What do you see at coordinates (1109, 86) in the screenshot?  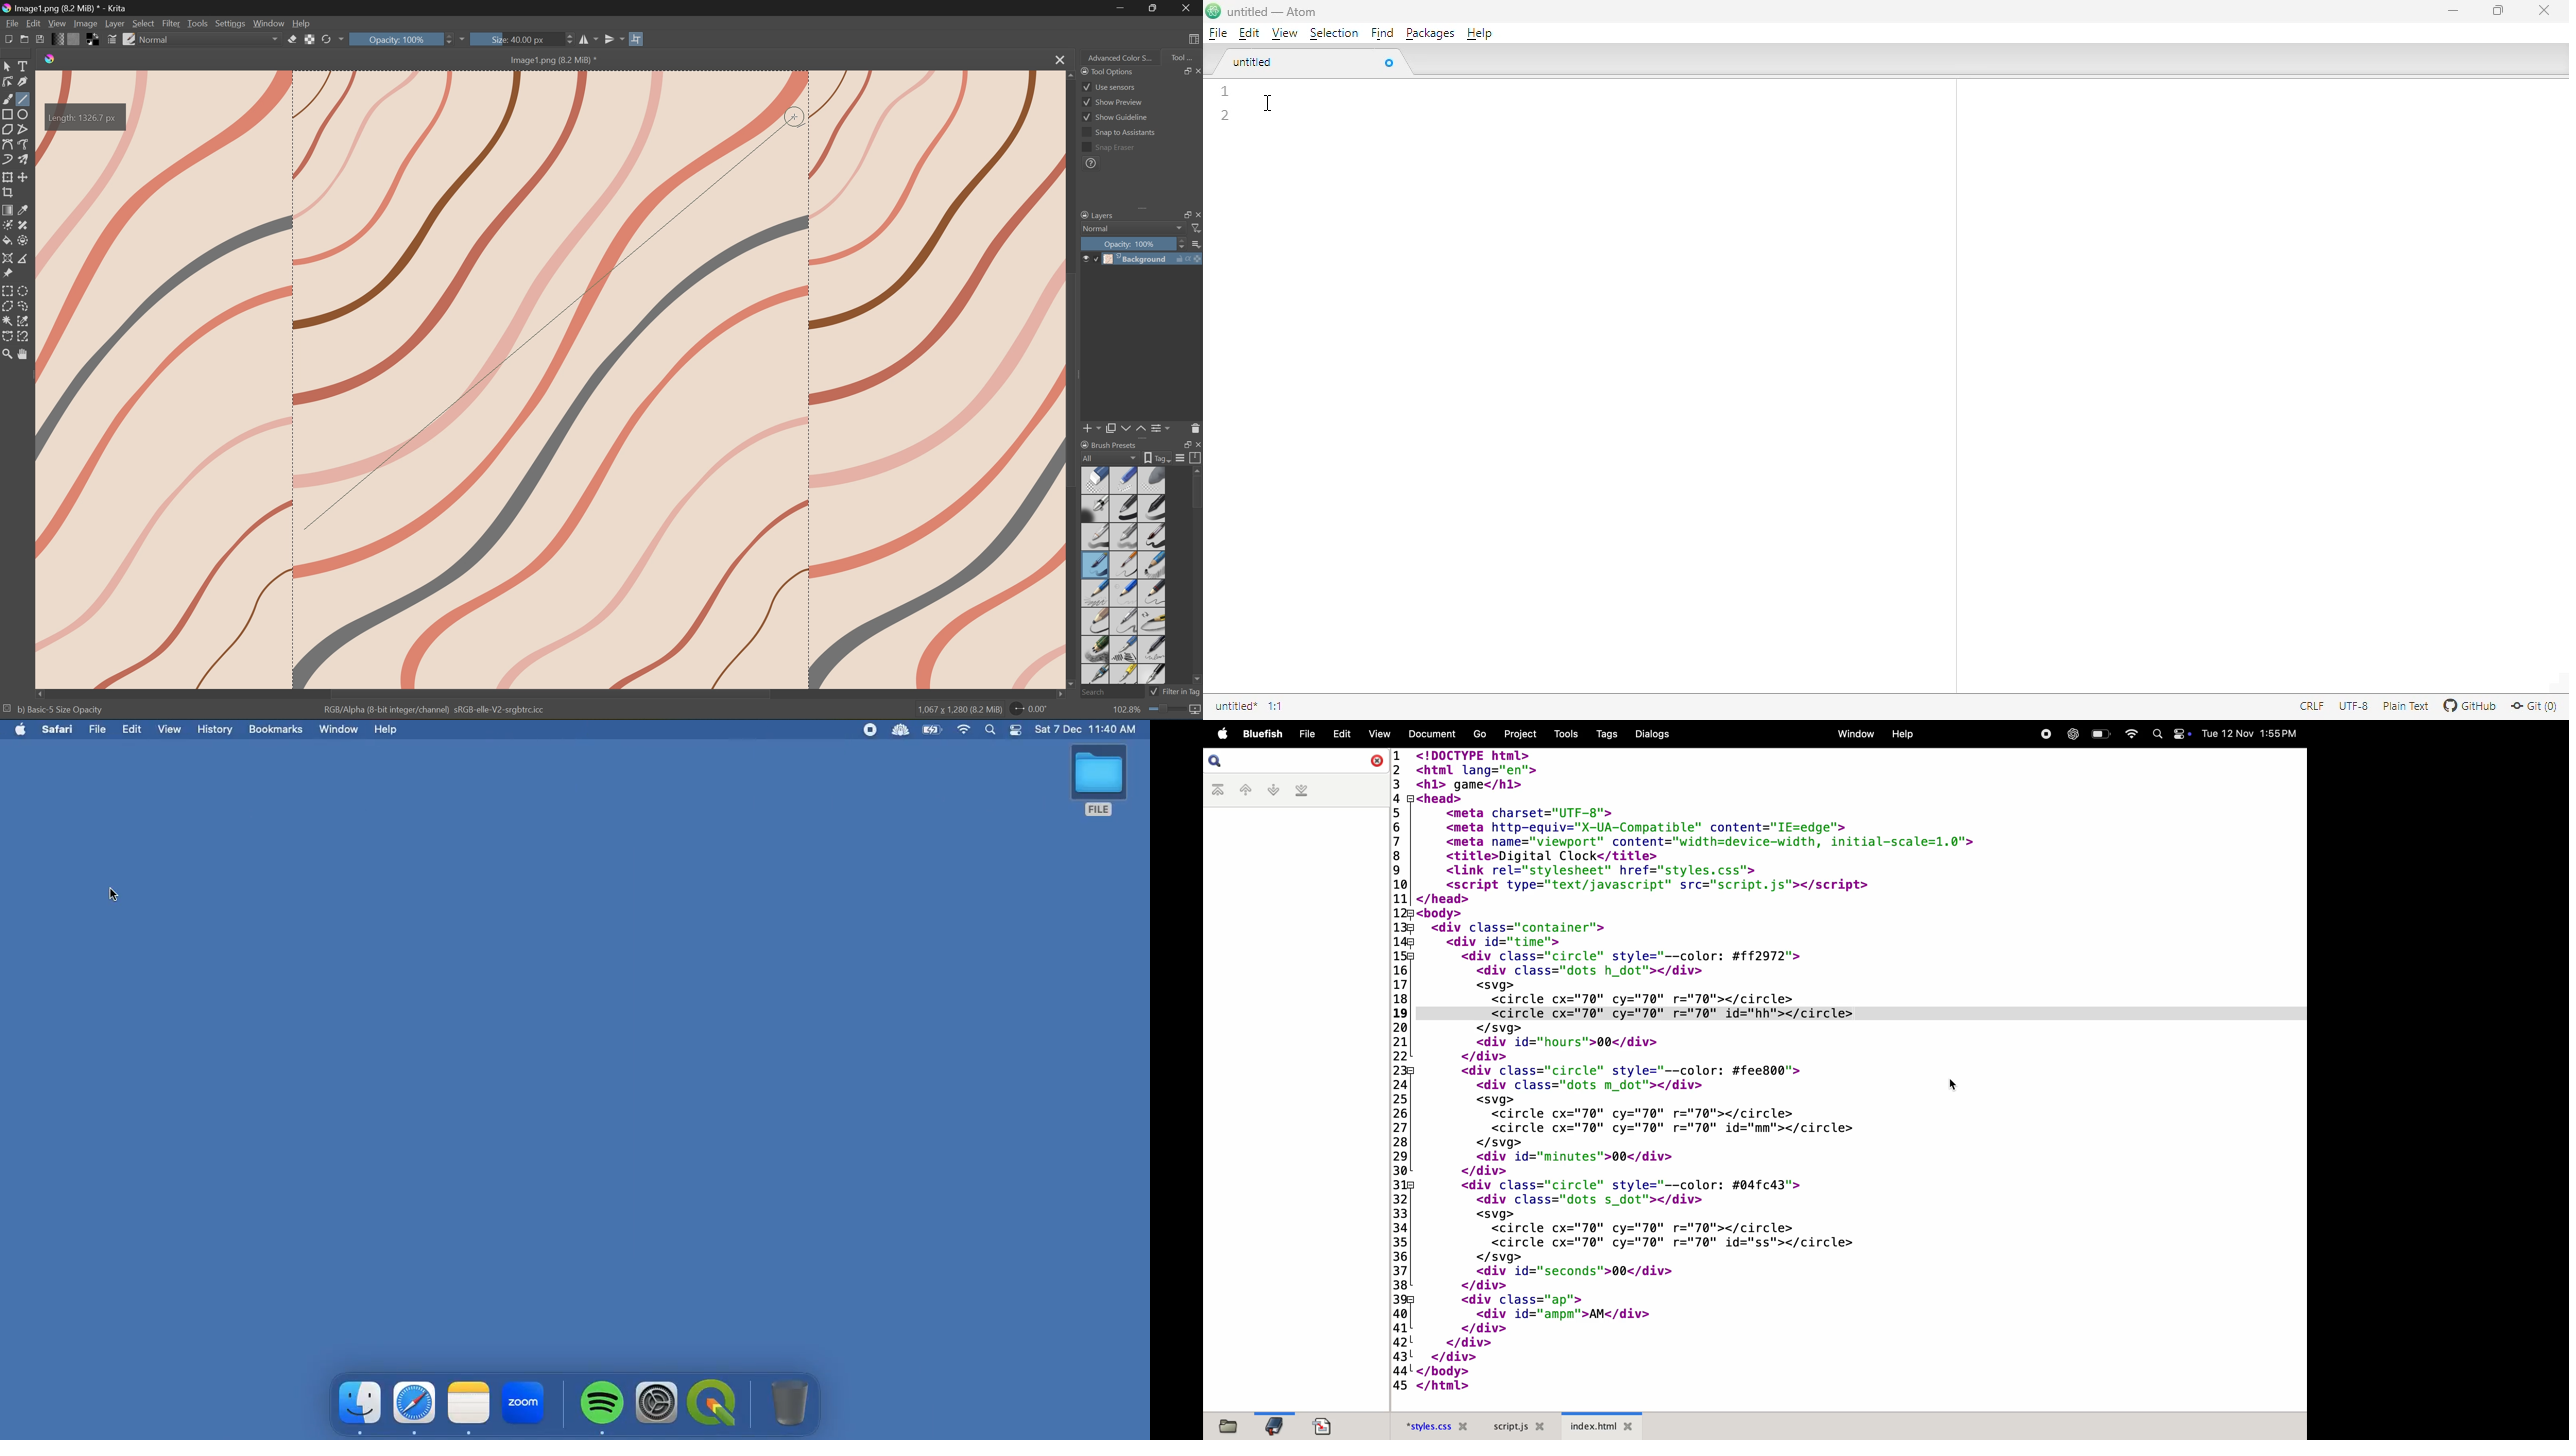 I see `Use sensors` at bounding box center [1109, 86].